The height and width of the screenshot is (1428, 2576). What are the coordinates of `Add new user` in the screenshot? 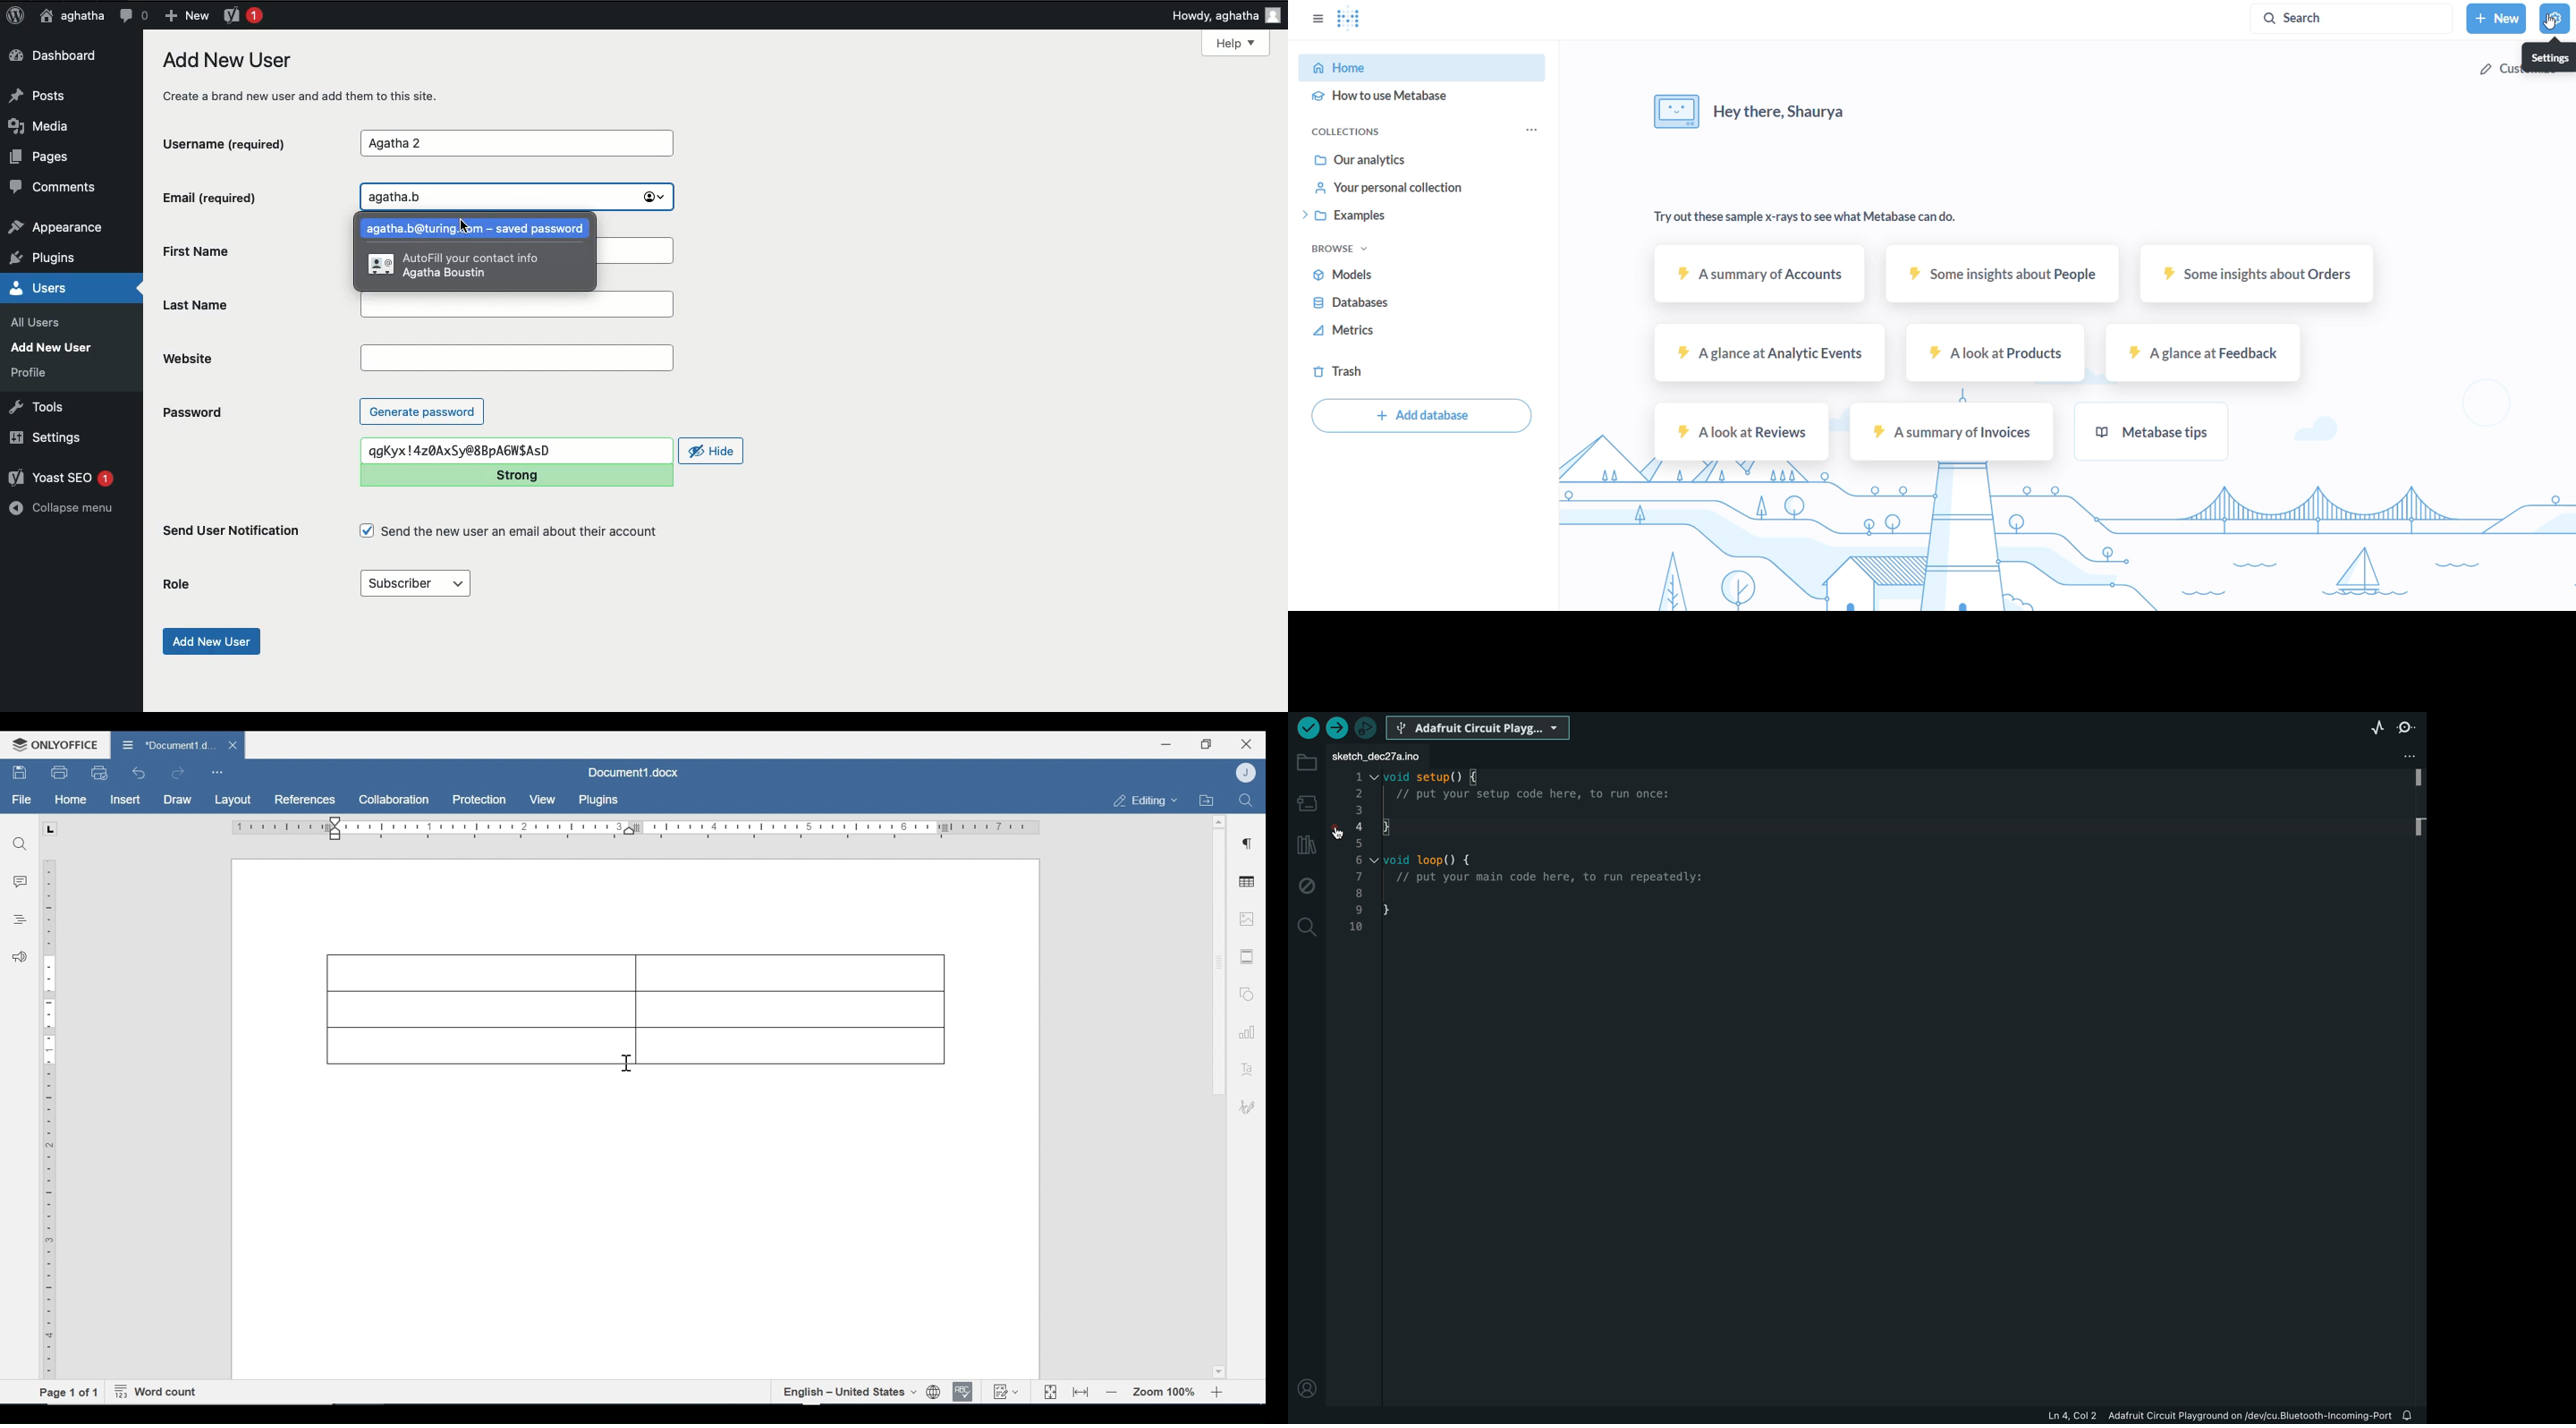 It's located at (209, 641).